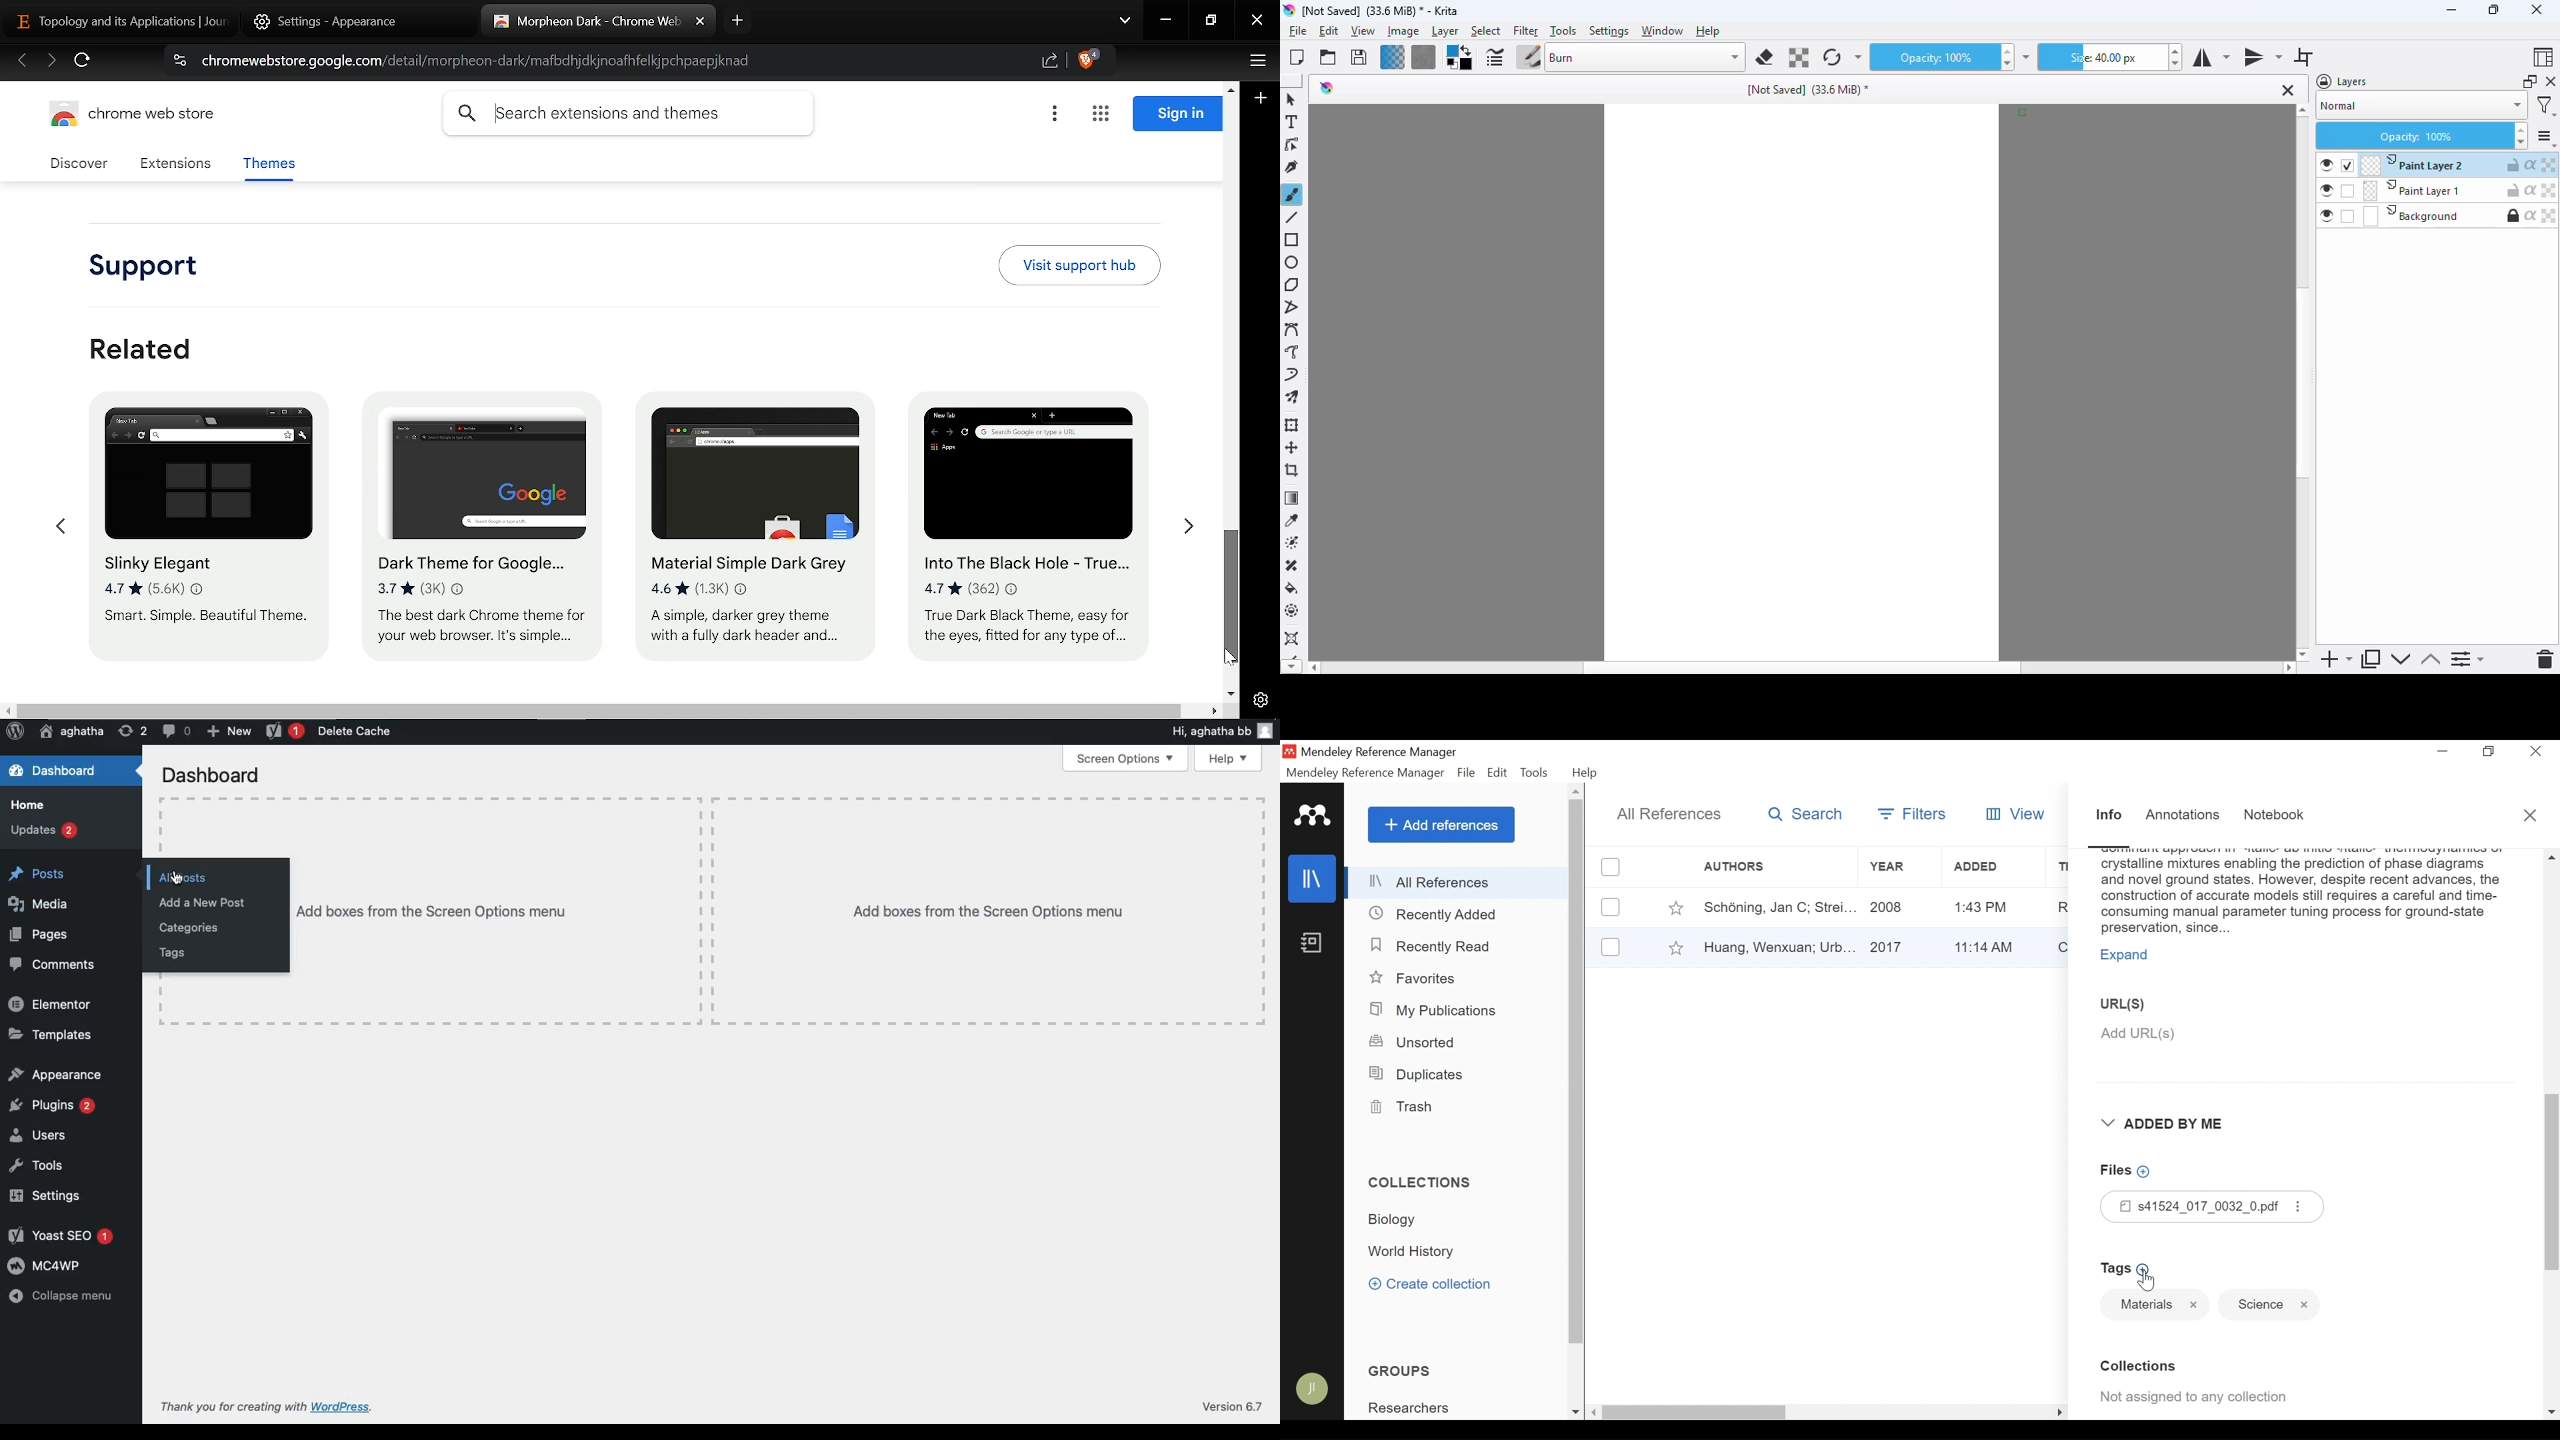  I want to click on reload original preset, so click(1831, 57).